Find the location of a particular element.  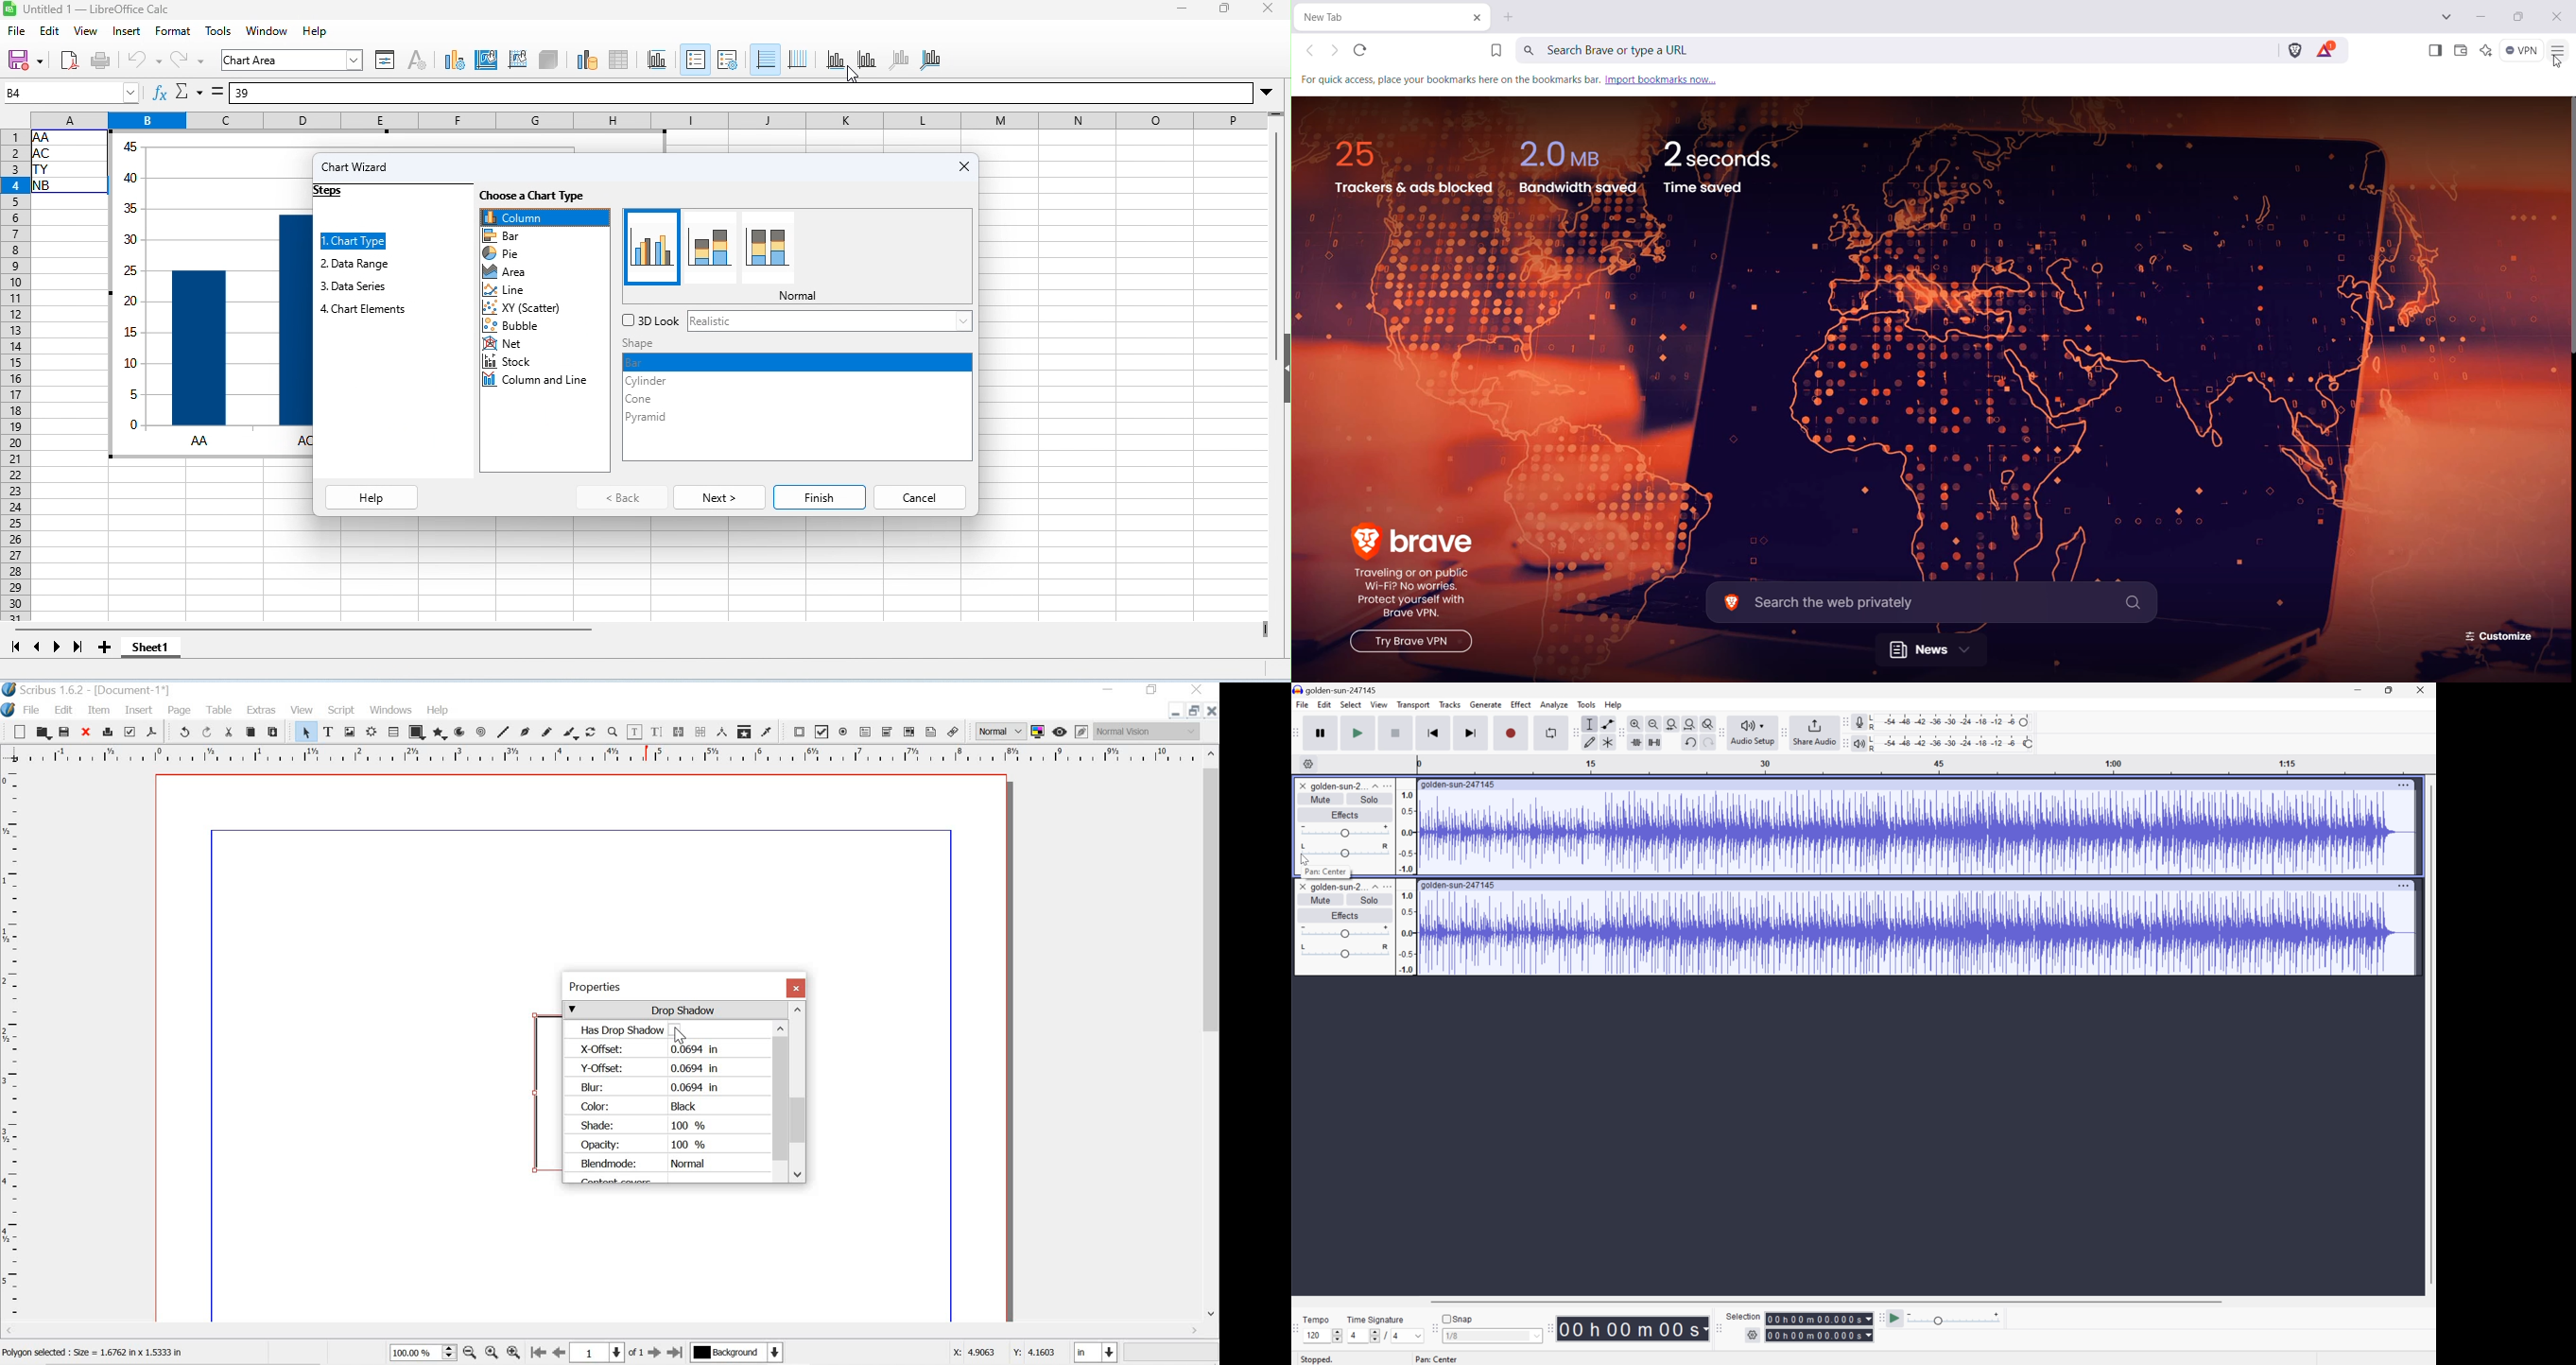

Edit is located at coordinates (1324, 706).